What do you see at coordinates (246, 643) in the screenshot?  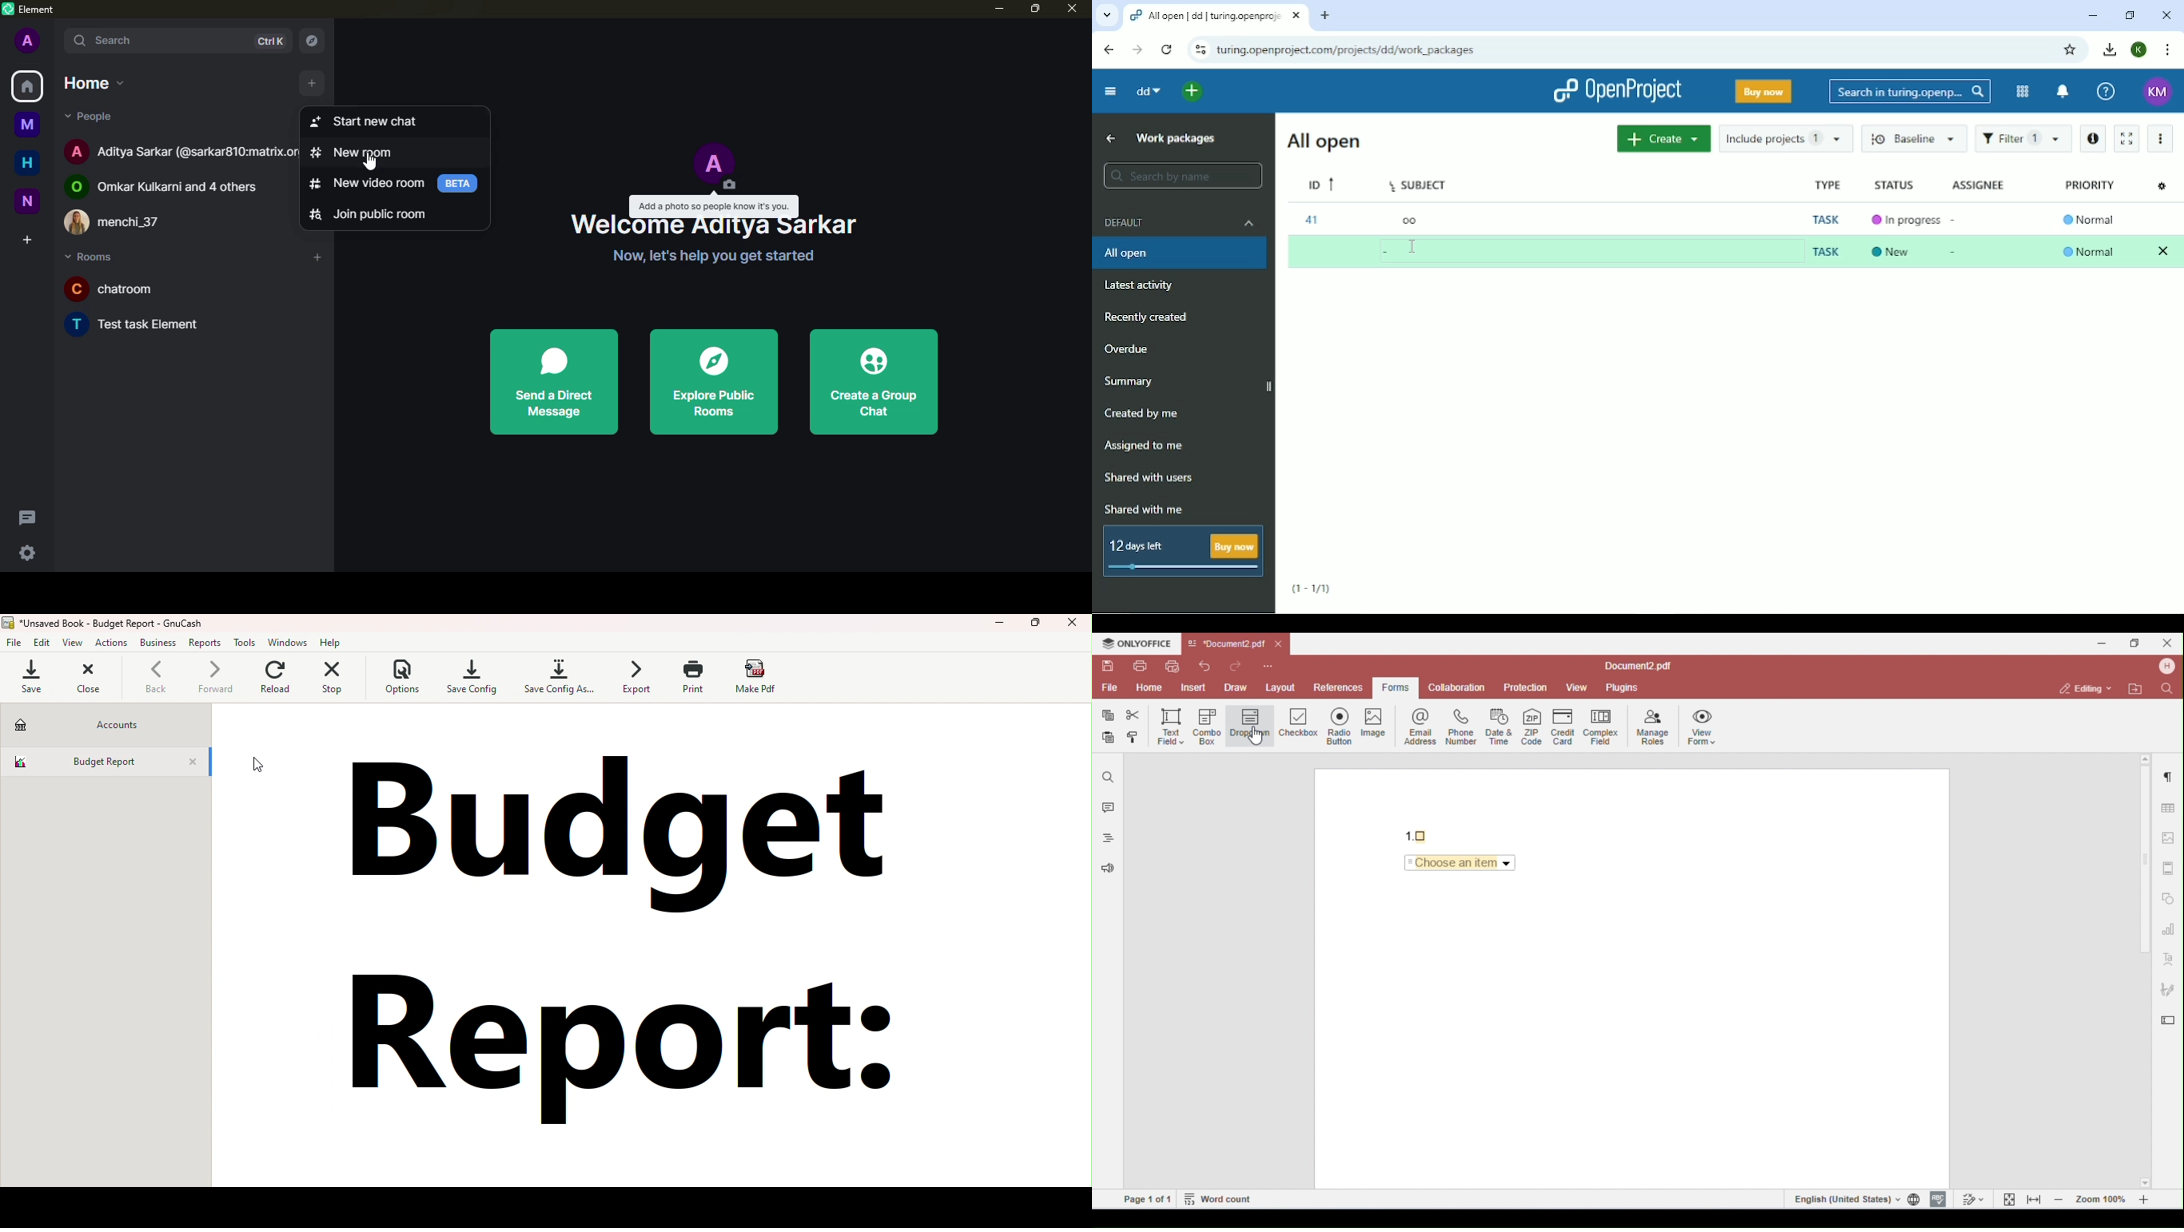 I see `Tools` at bounding box center [246, 643].